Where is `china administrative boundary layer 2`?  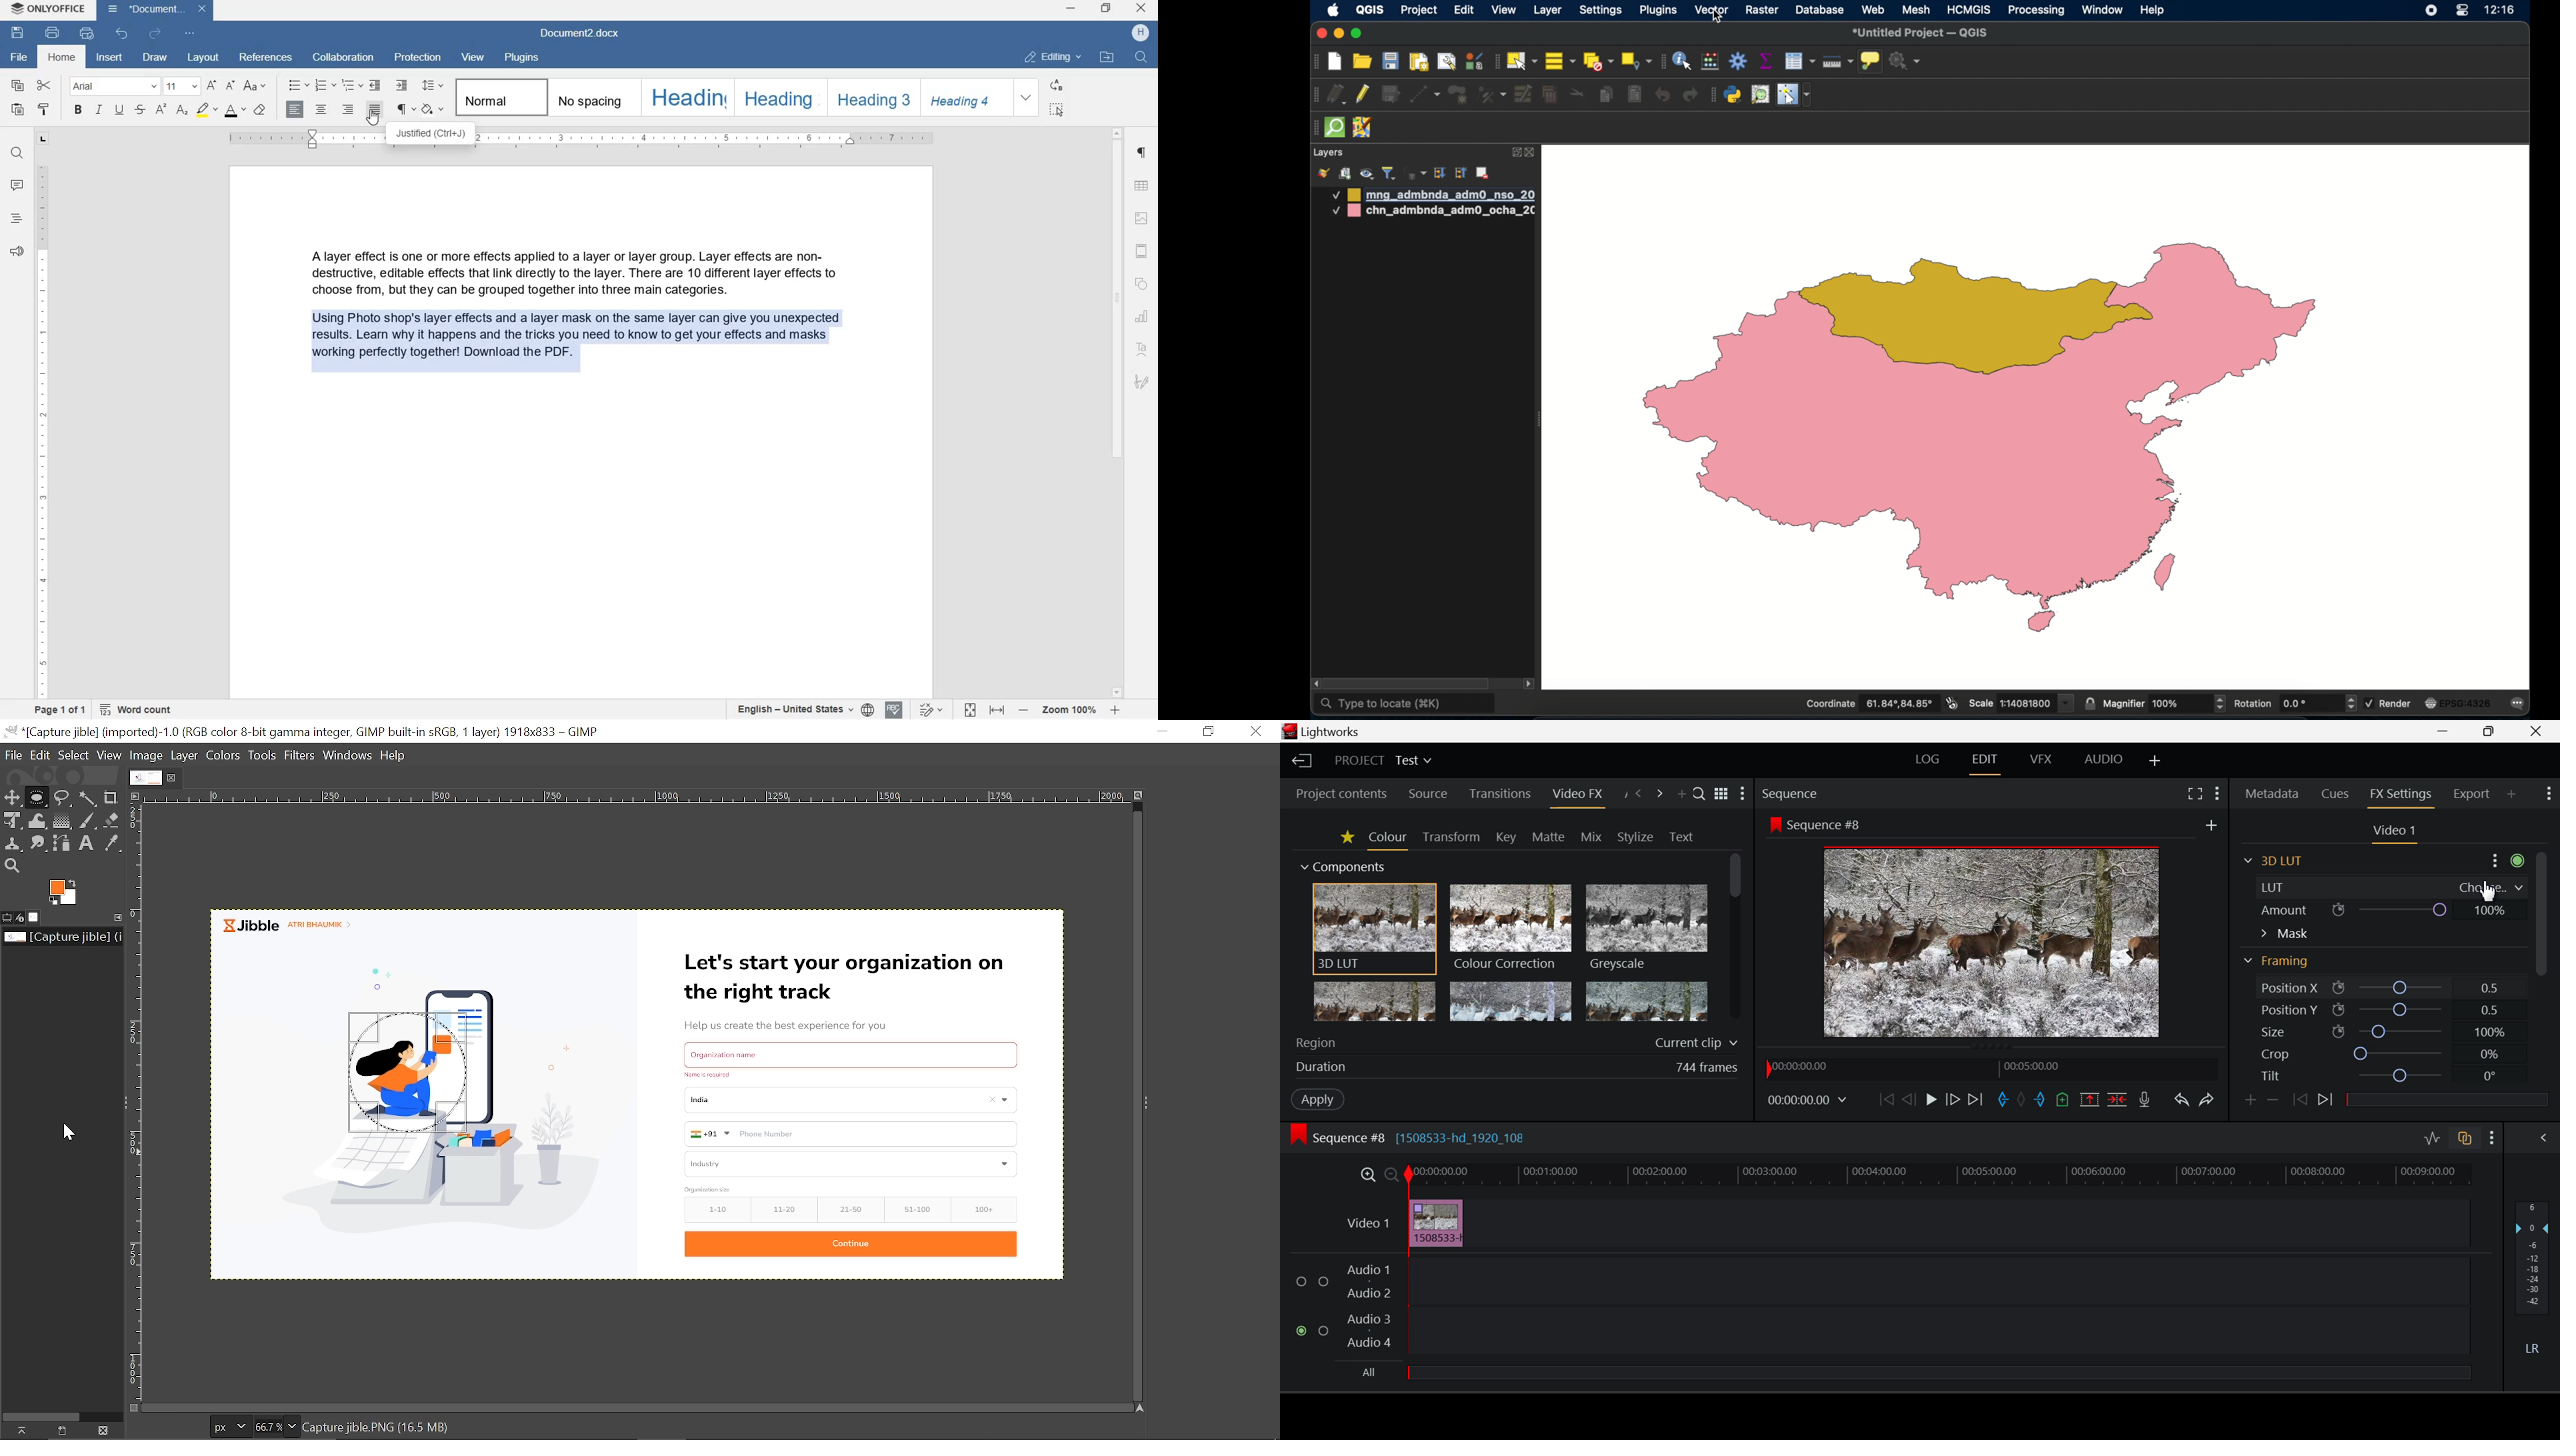
china administrative boundary layer 2 is located at coordinates (1433, 212).